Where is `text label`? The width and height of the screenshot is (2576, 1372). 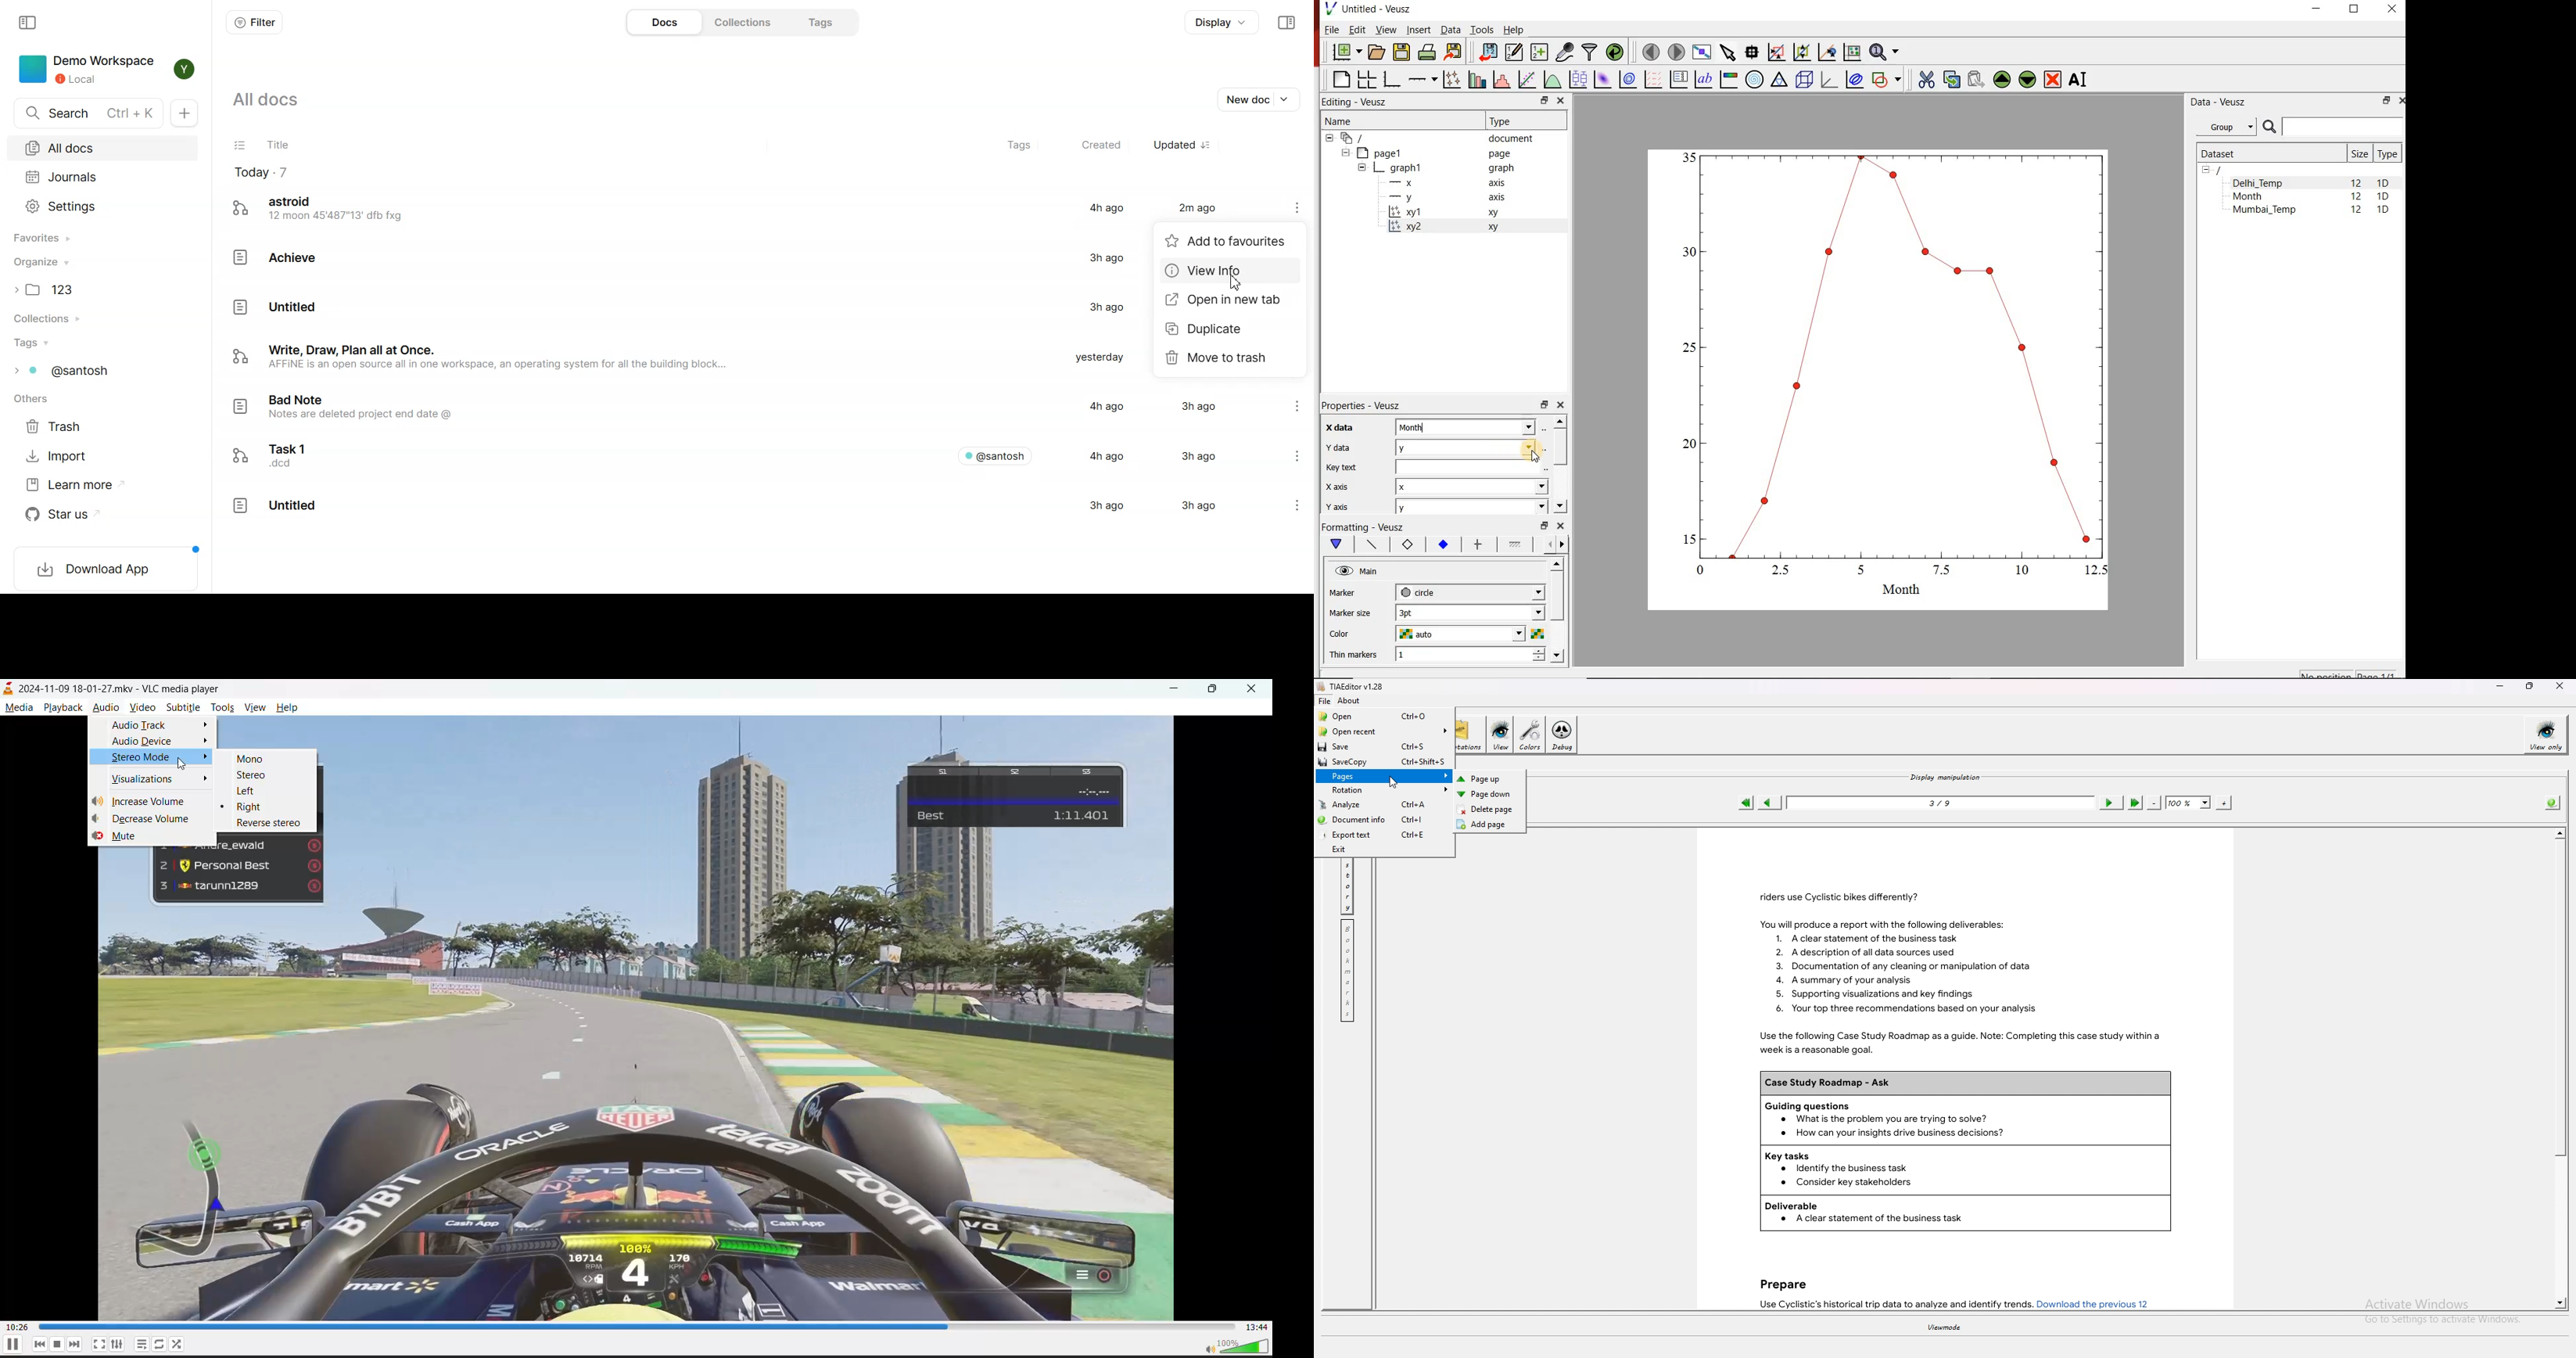 text label is located at coordinates (1703, 79).